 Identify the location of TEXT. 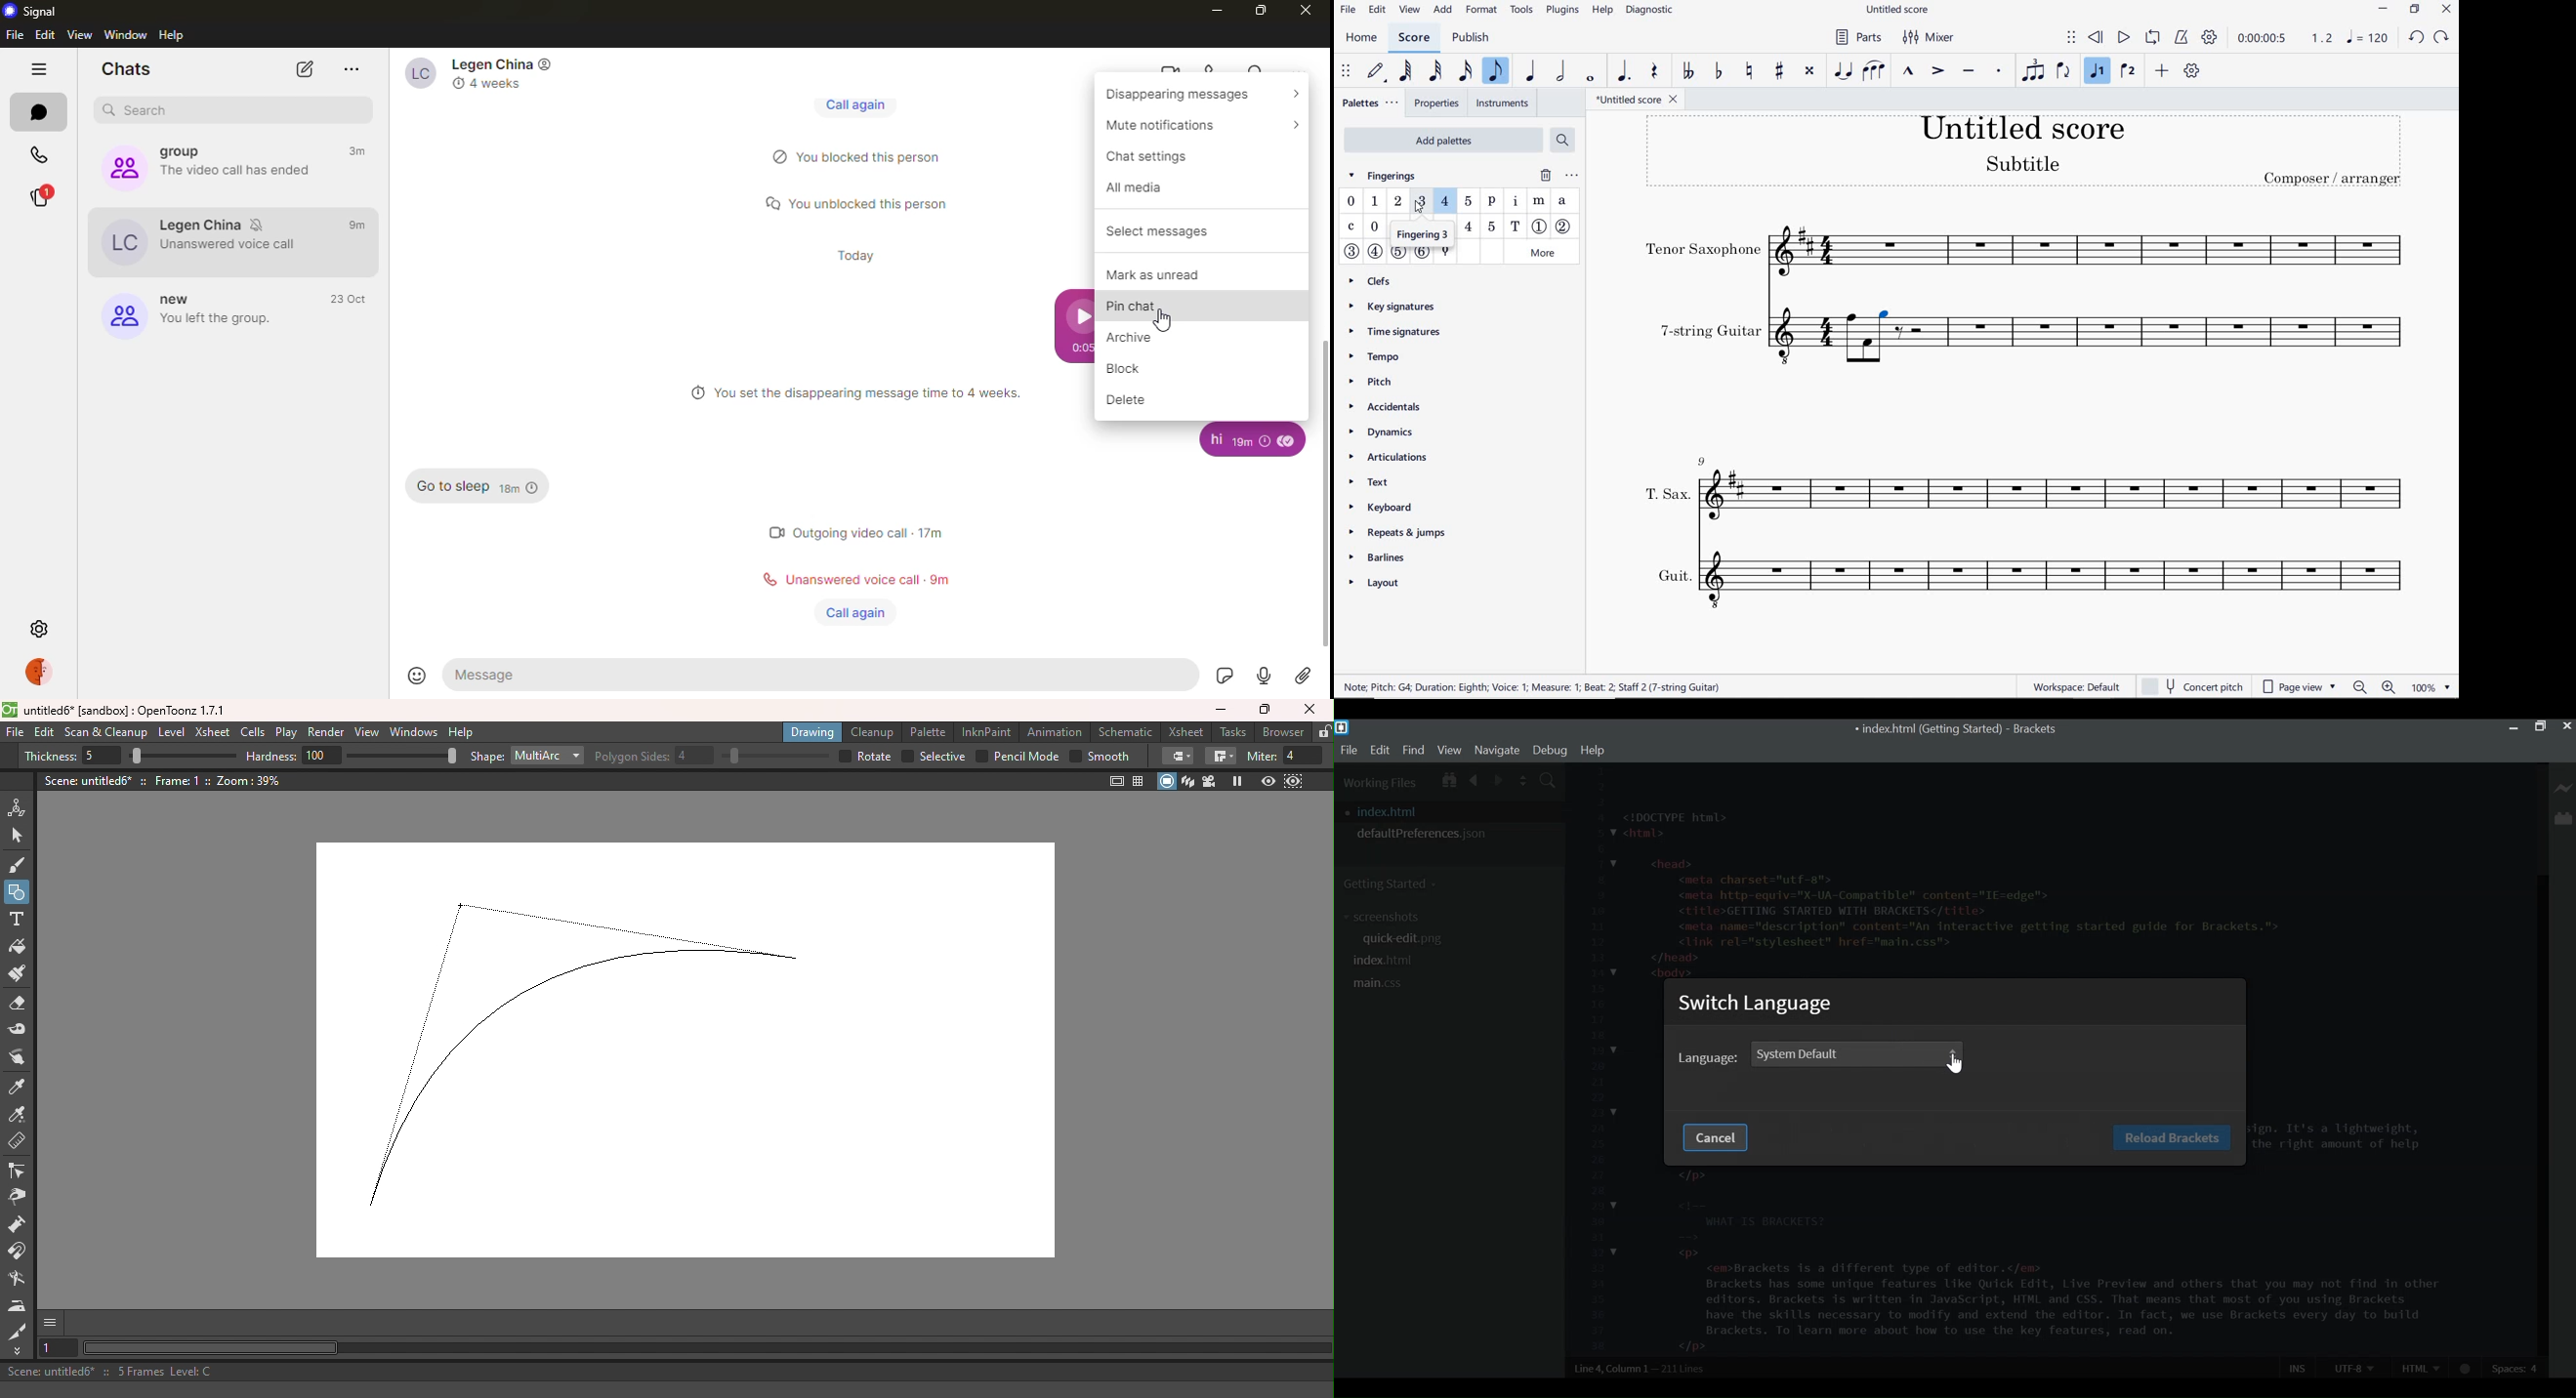
(1387, 484).